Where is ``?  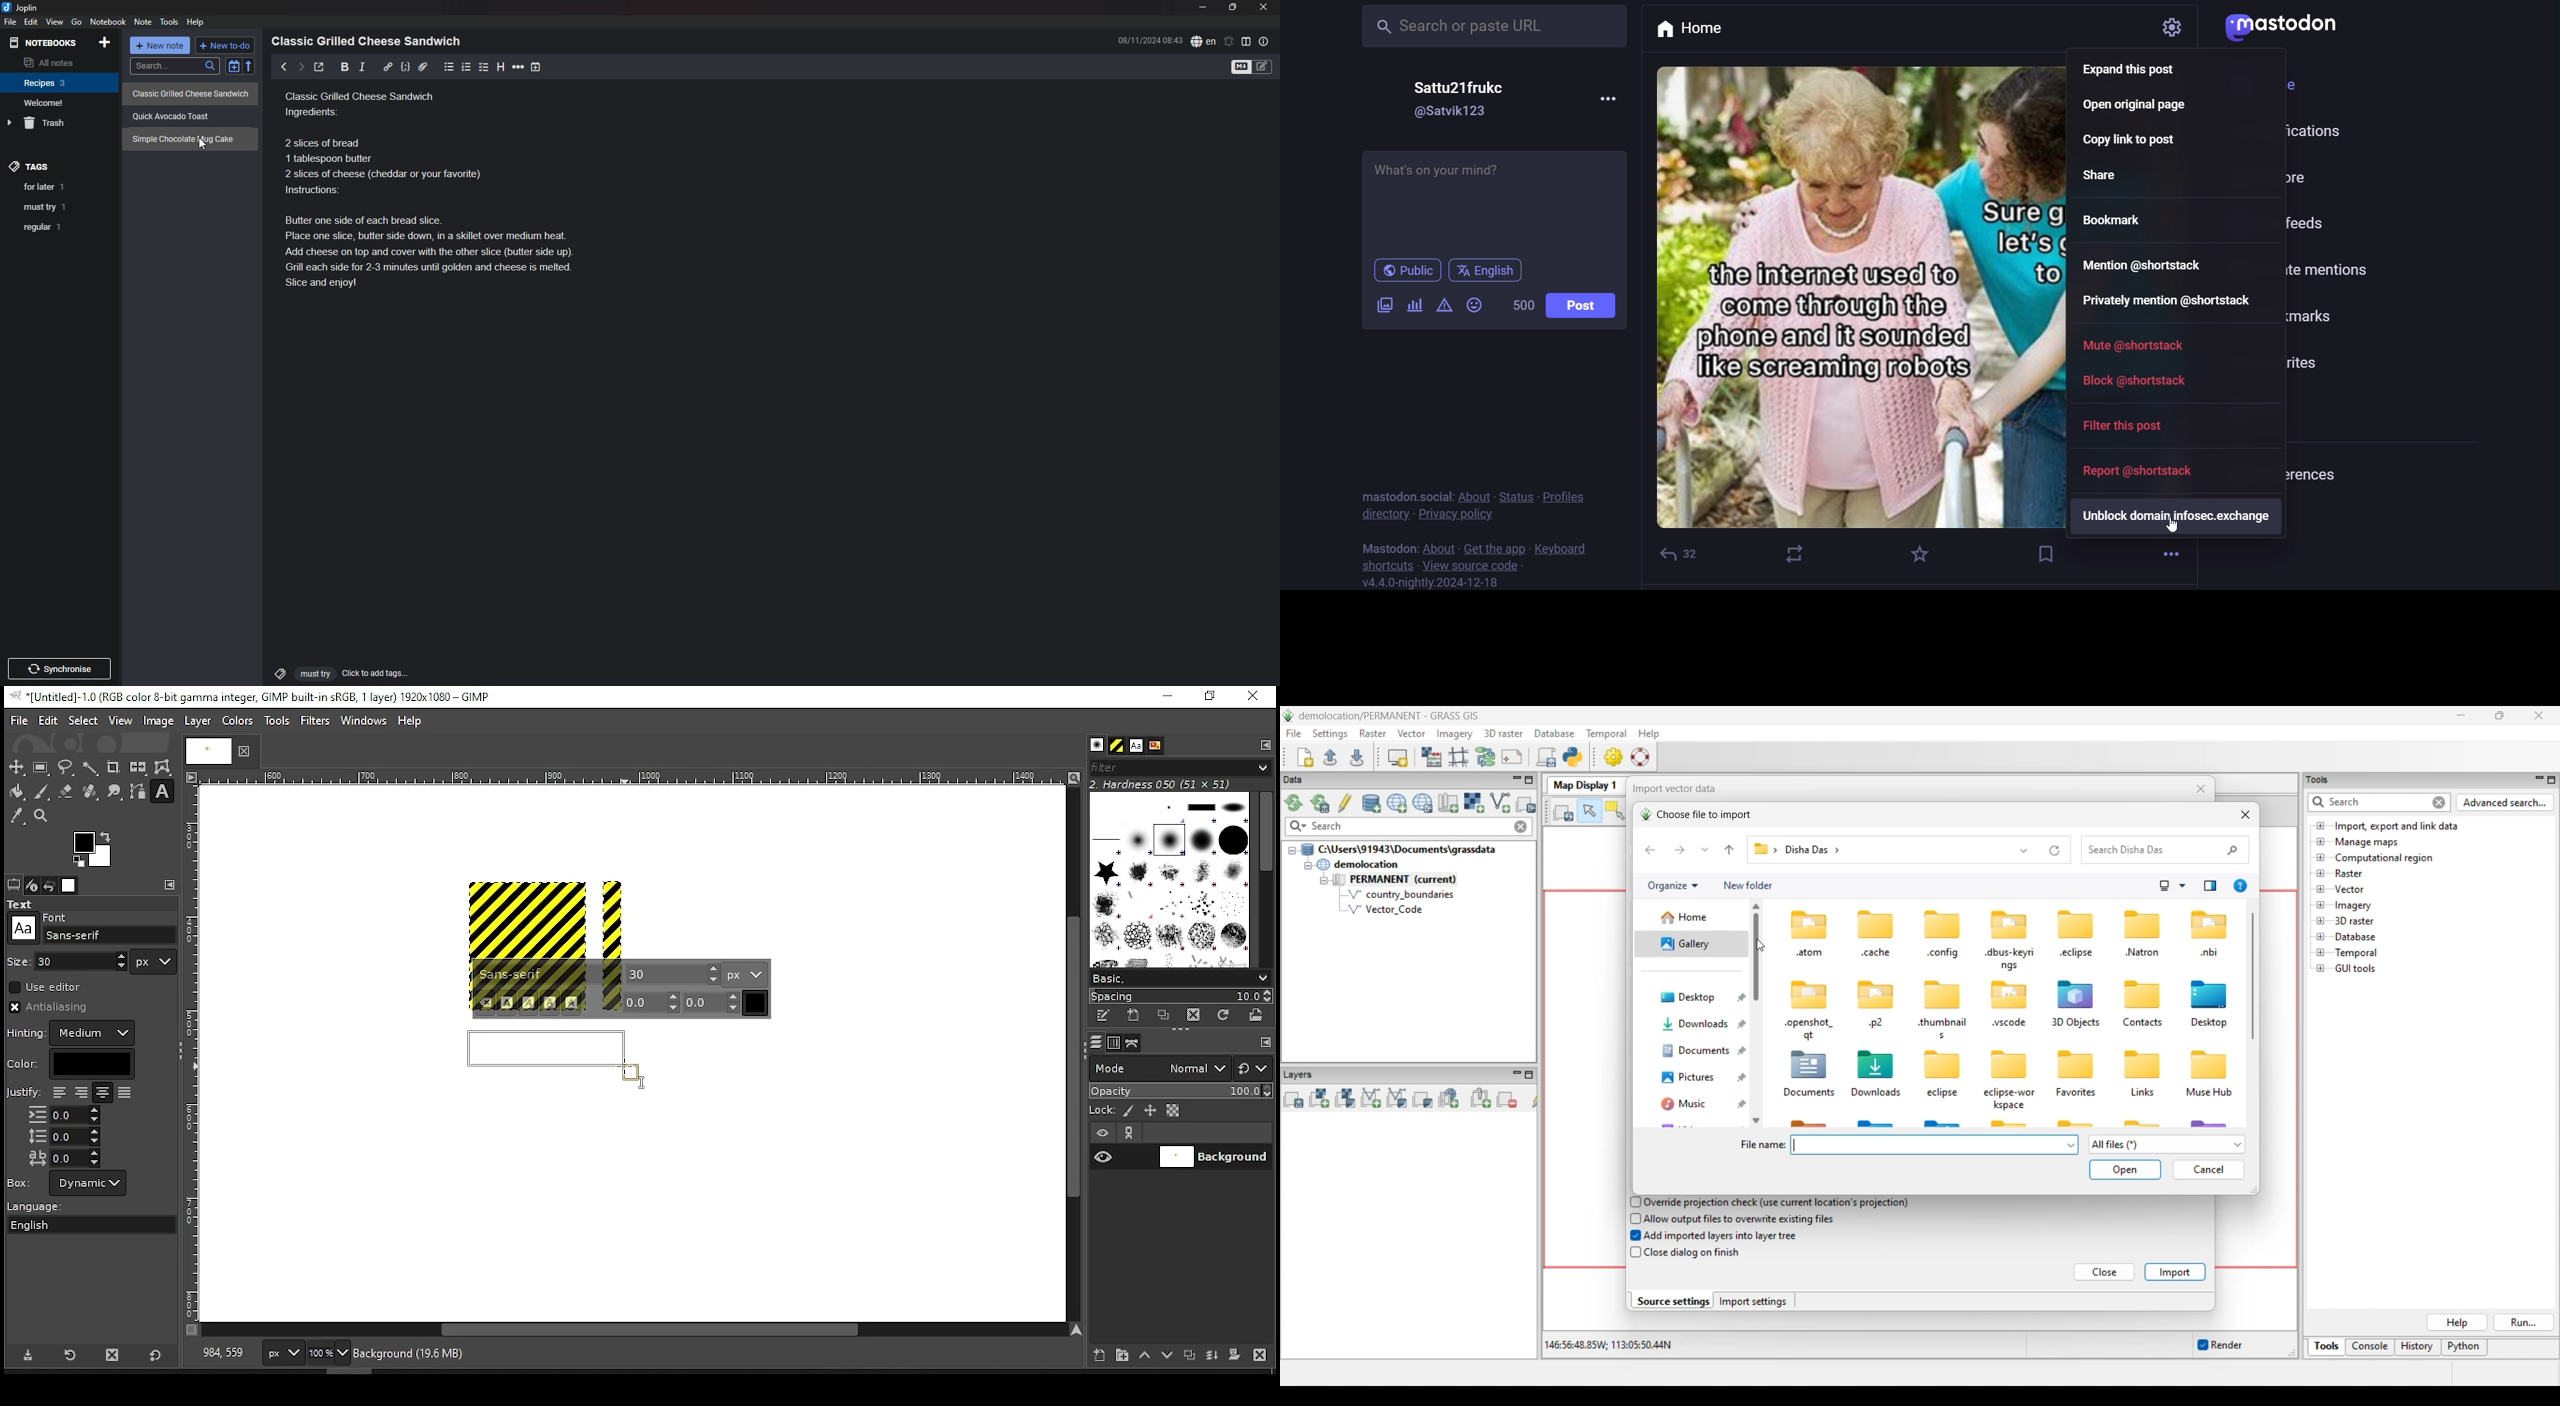  is located at coordinates (57, 915).